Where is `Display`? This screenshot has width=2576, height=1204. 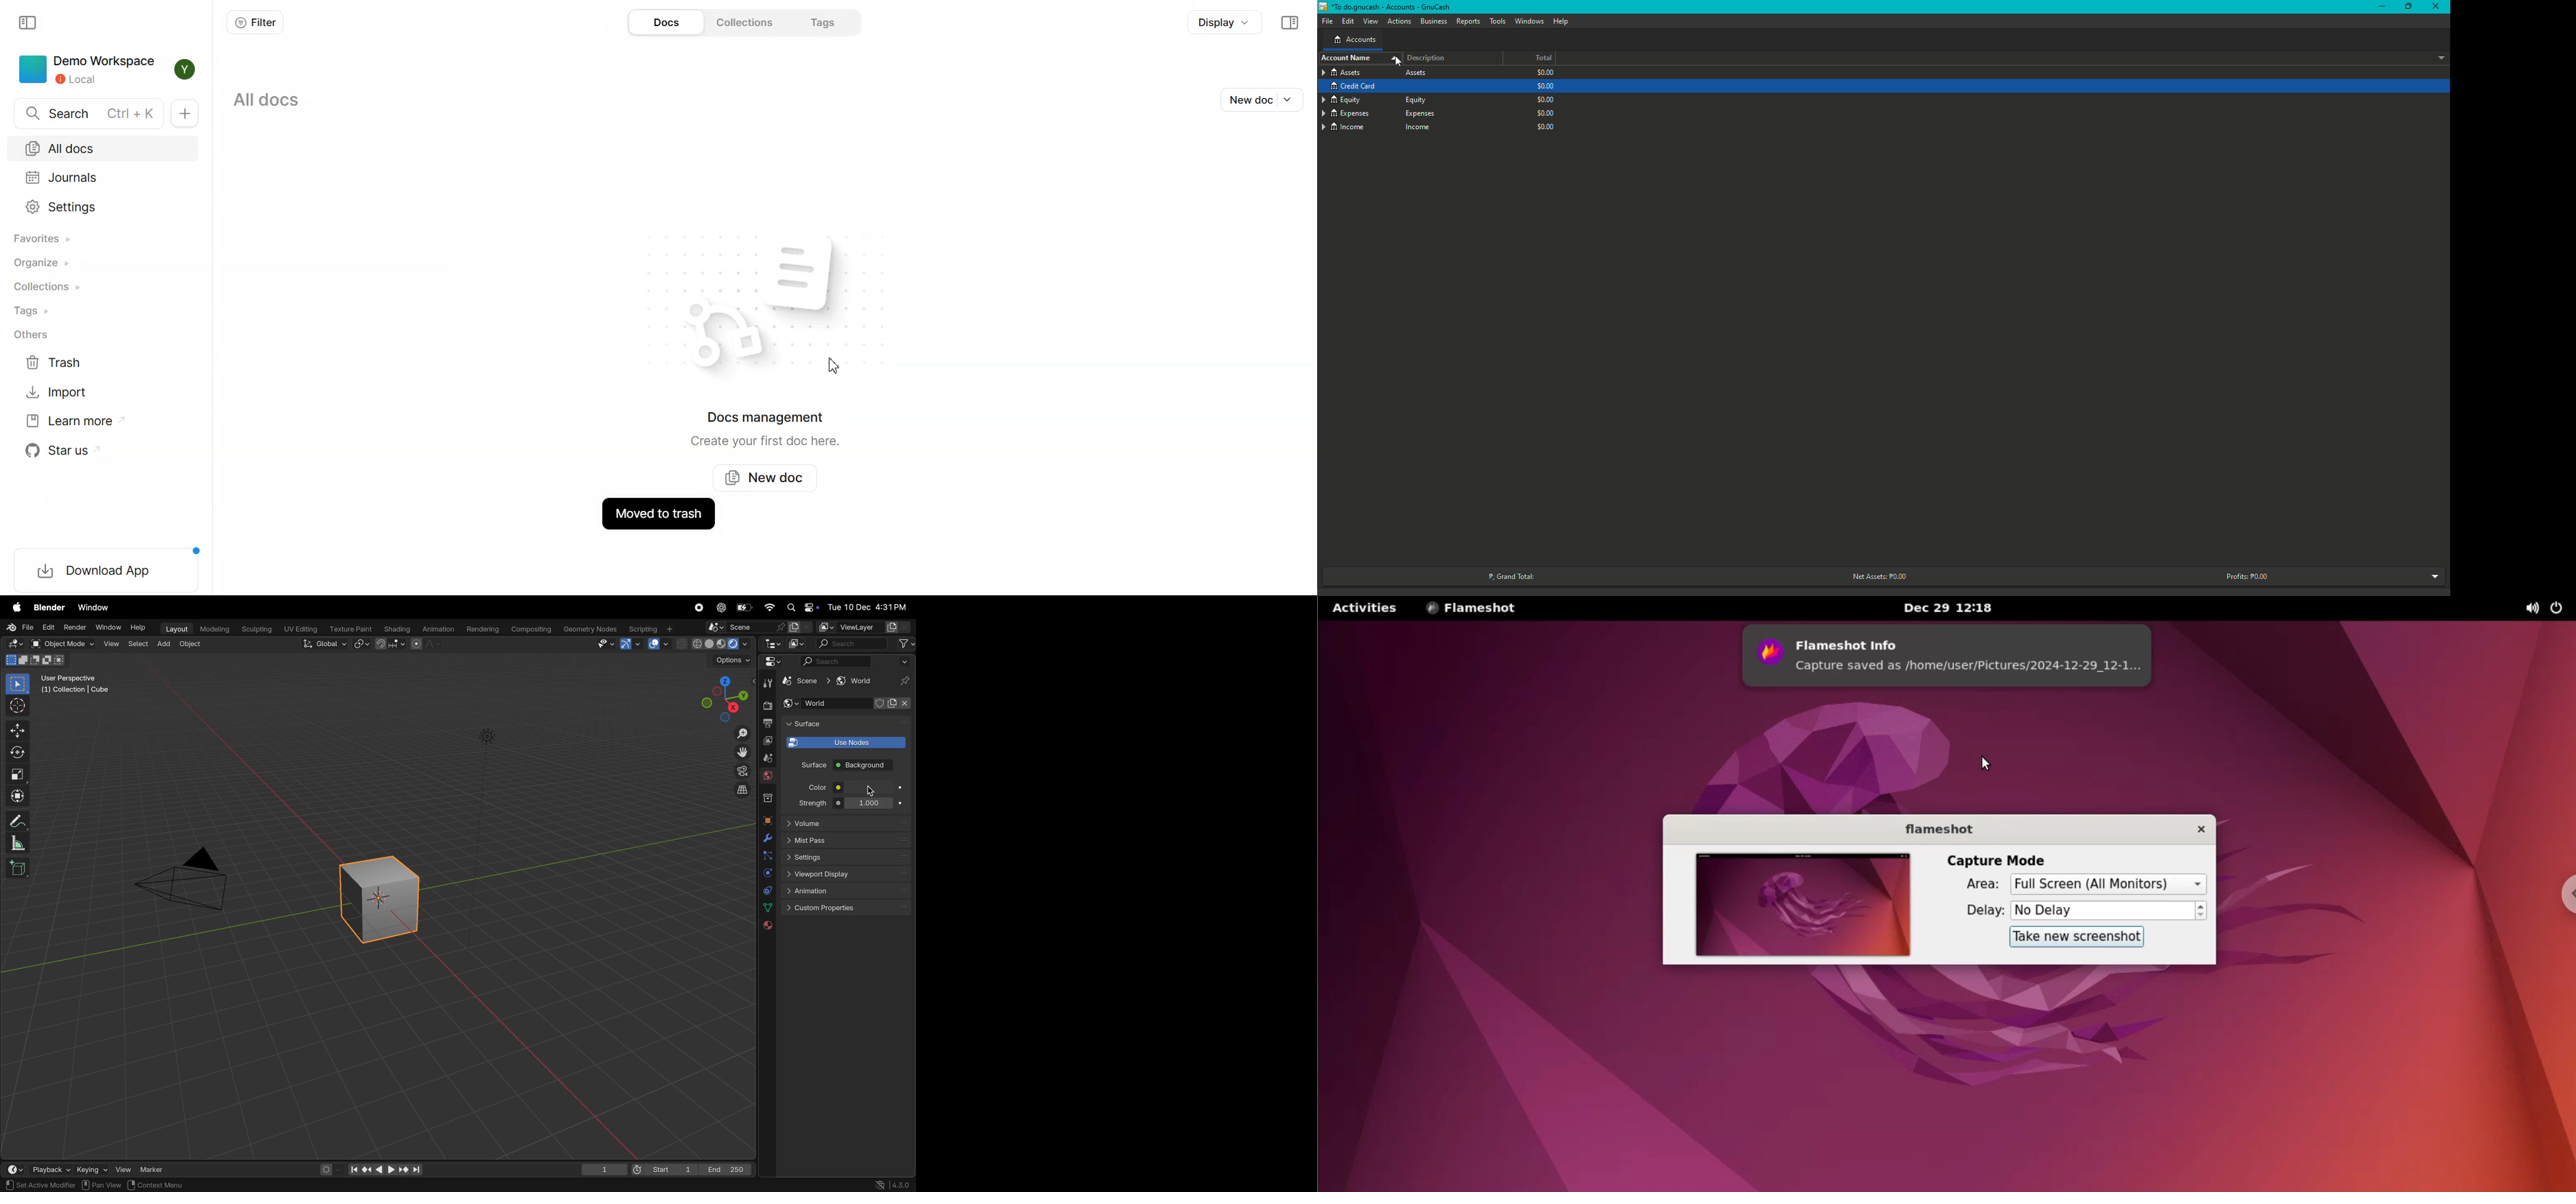
Display is located at coordinates (1226, 22).